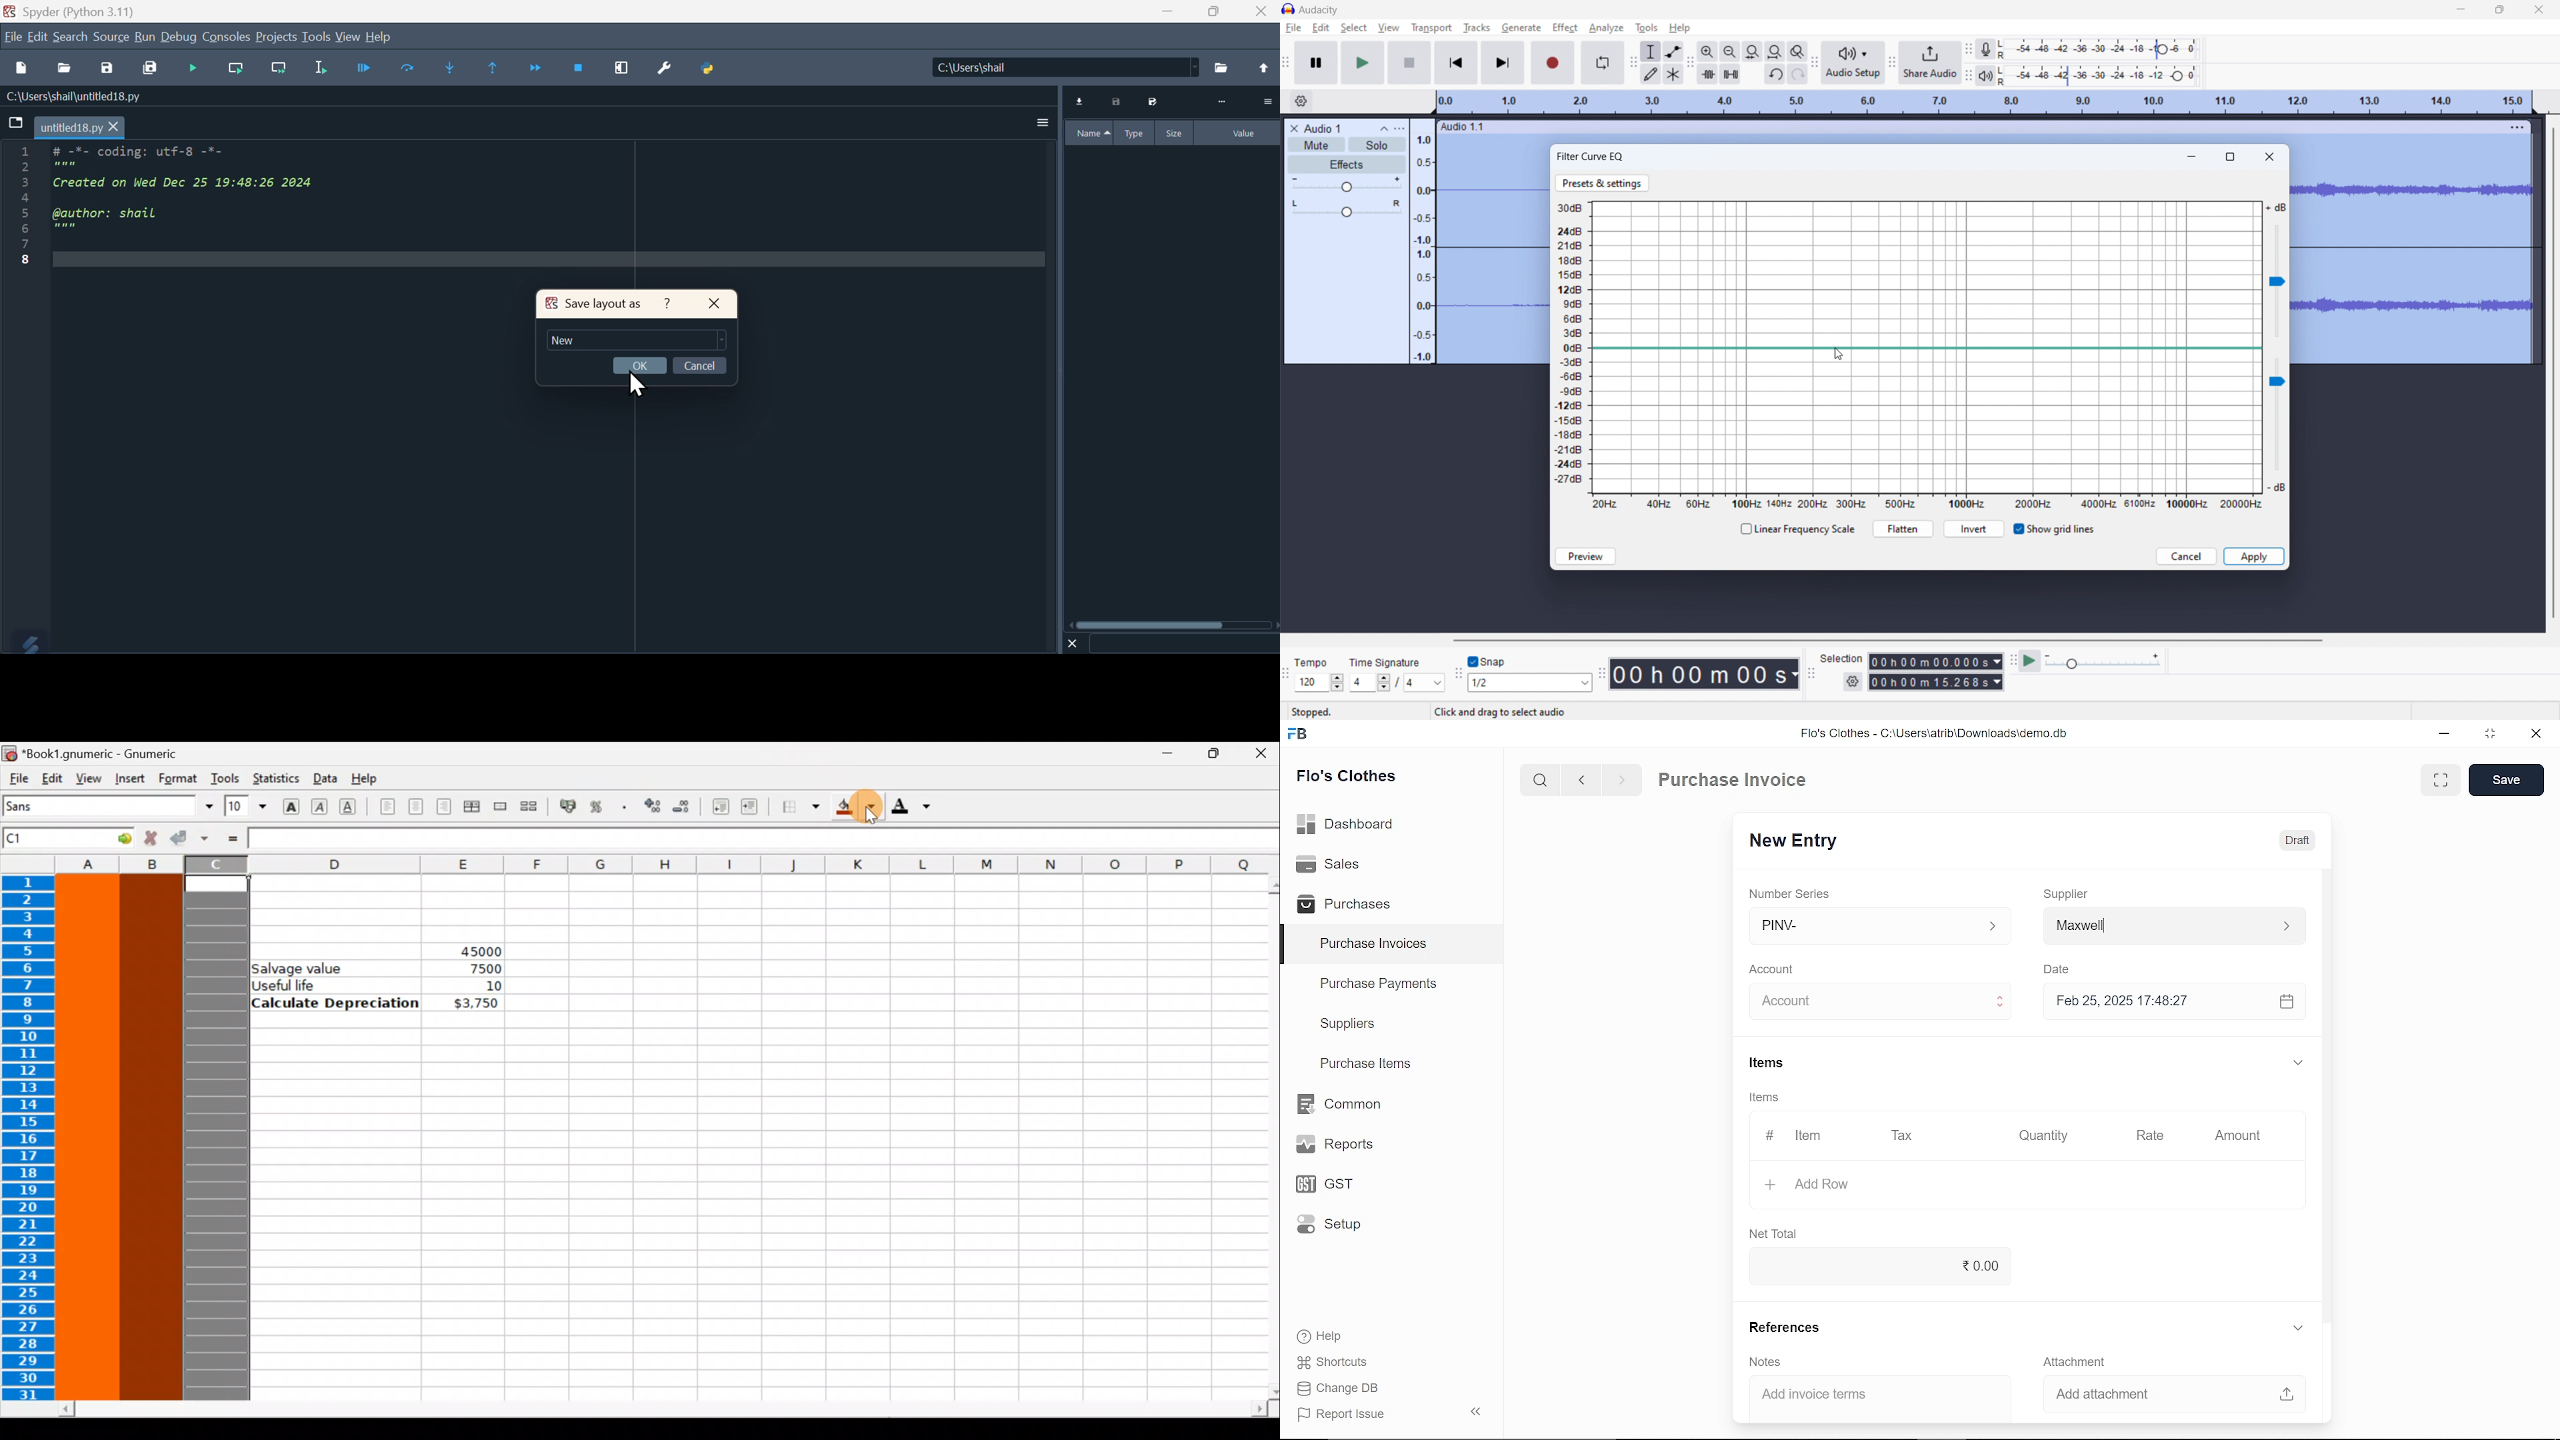  What do you see at coordinates (167, 217) in the screenshot?
I see `w == Coding. ULT=0 ==Created on Wed Dec 25 19:48:26 2024 @author: shail` at bounding box center [167, 217].